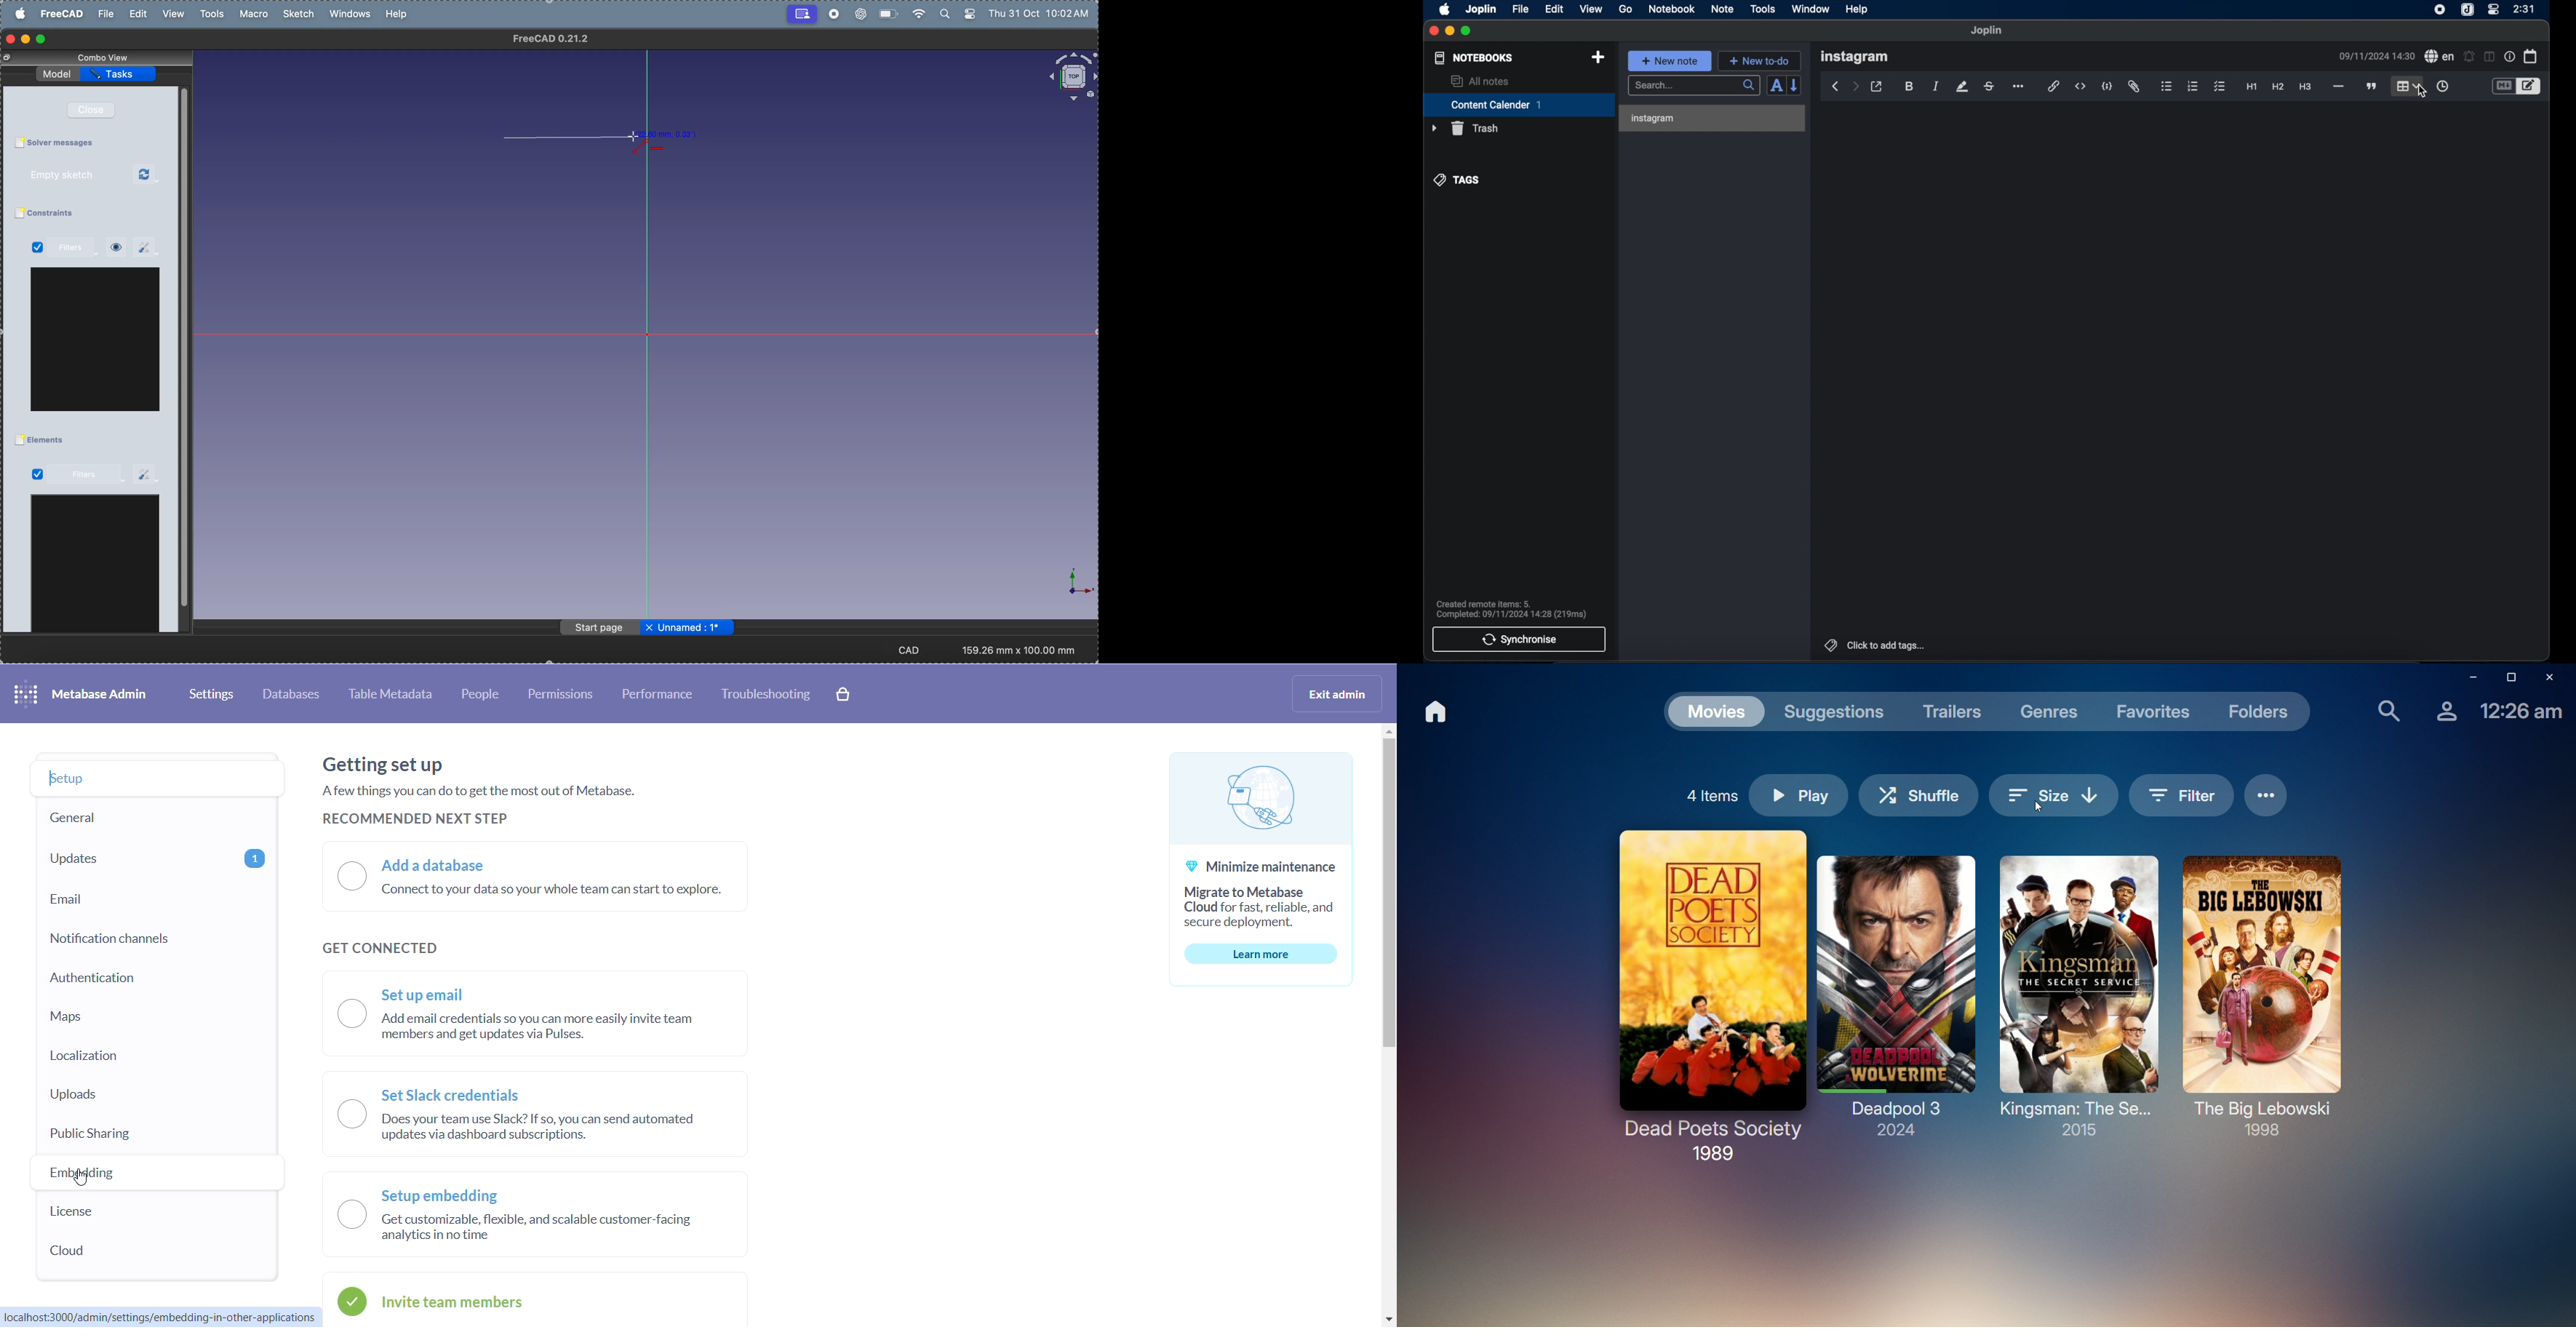  What do you see at coordinates (1481, 9) in the screenshot?
I see `joplin` at bounding box center [1481, 9].